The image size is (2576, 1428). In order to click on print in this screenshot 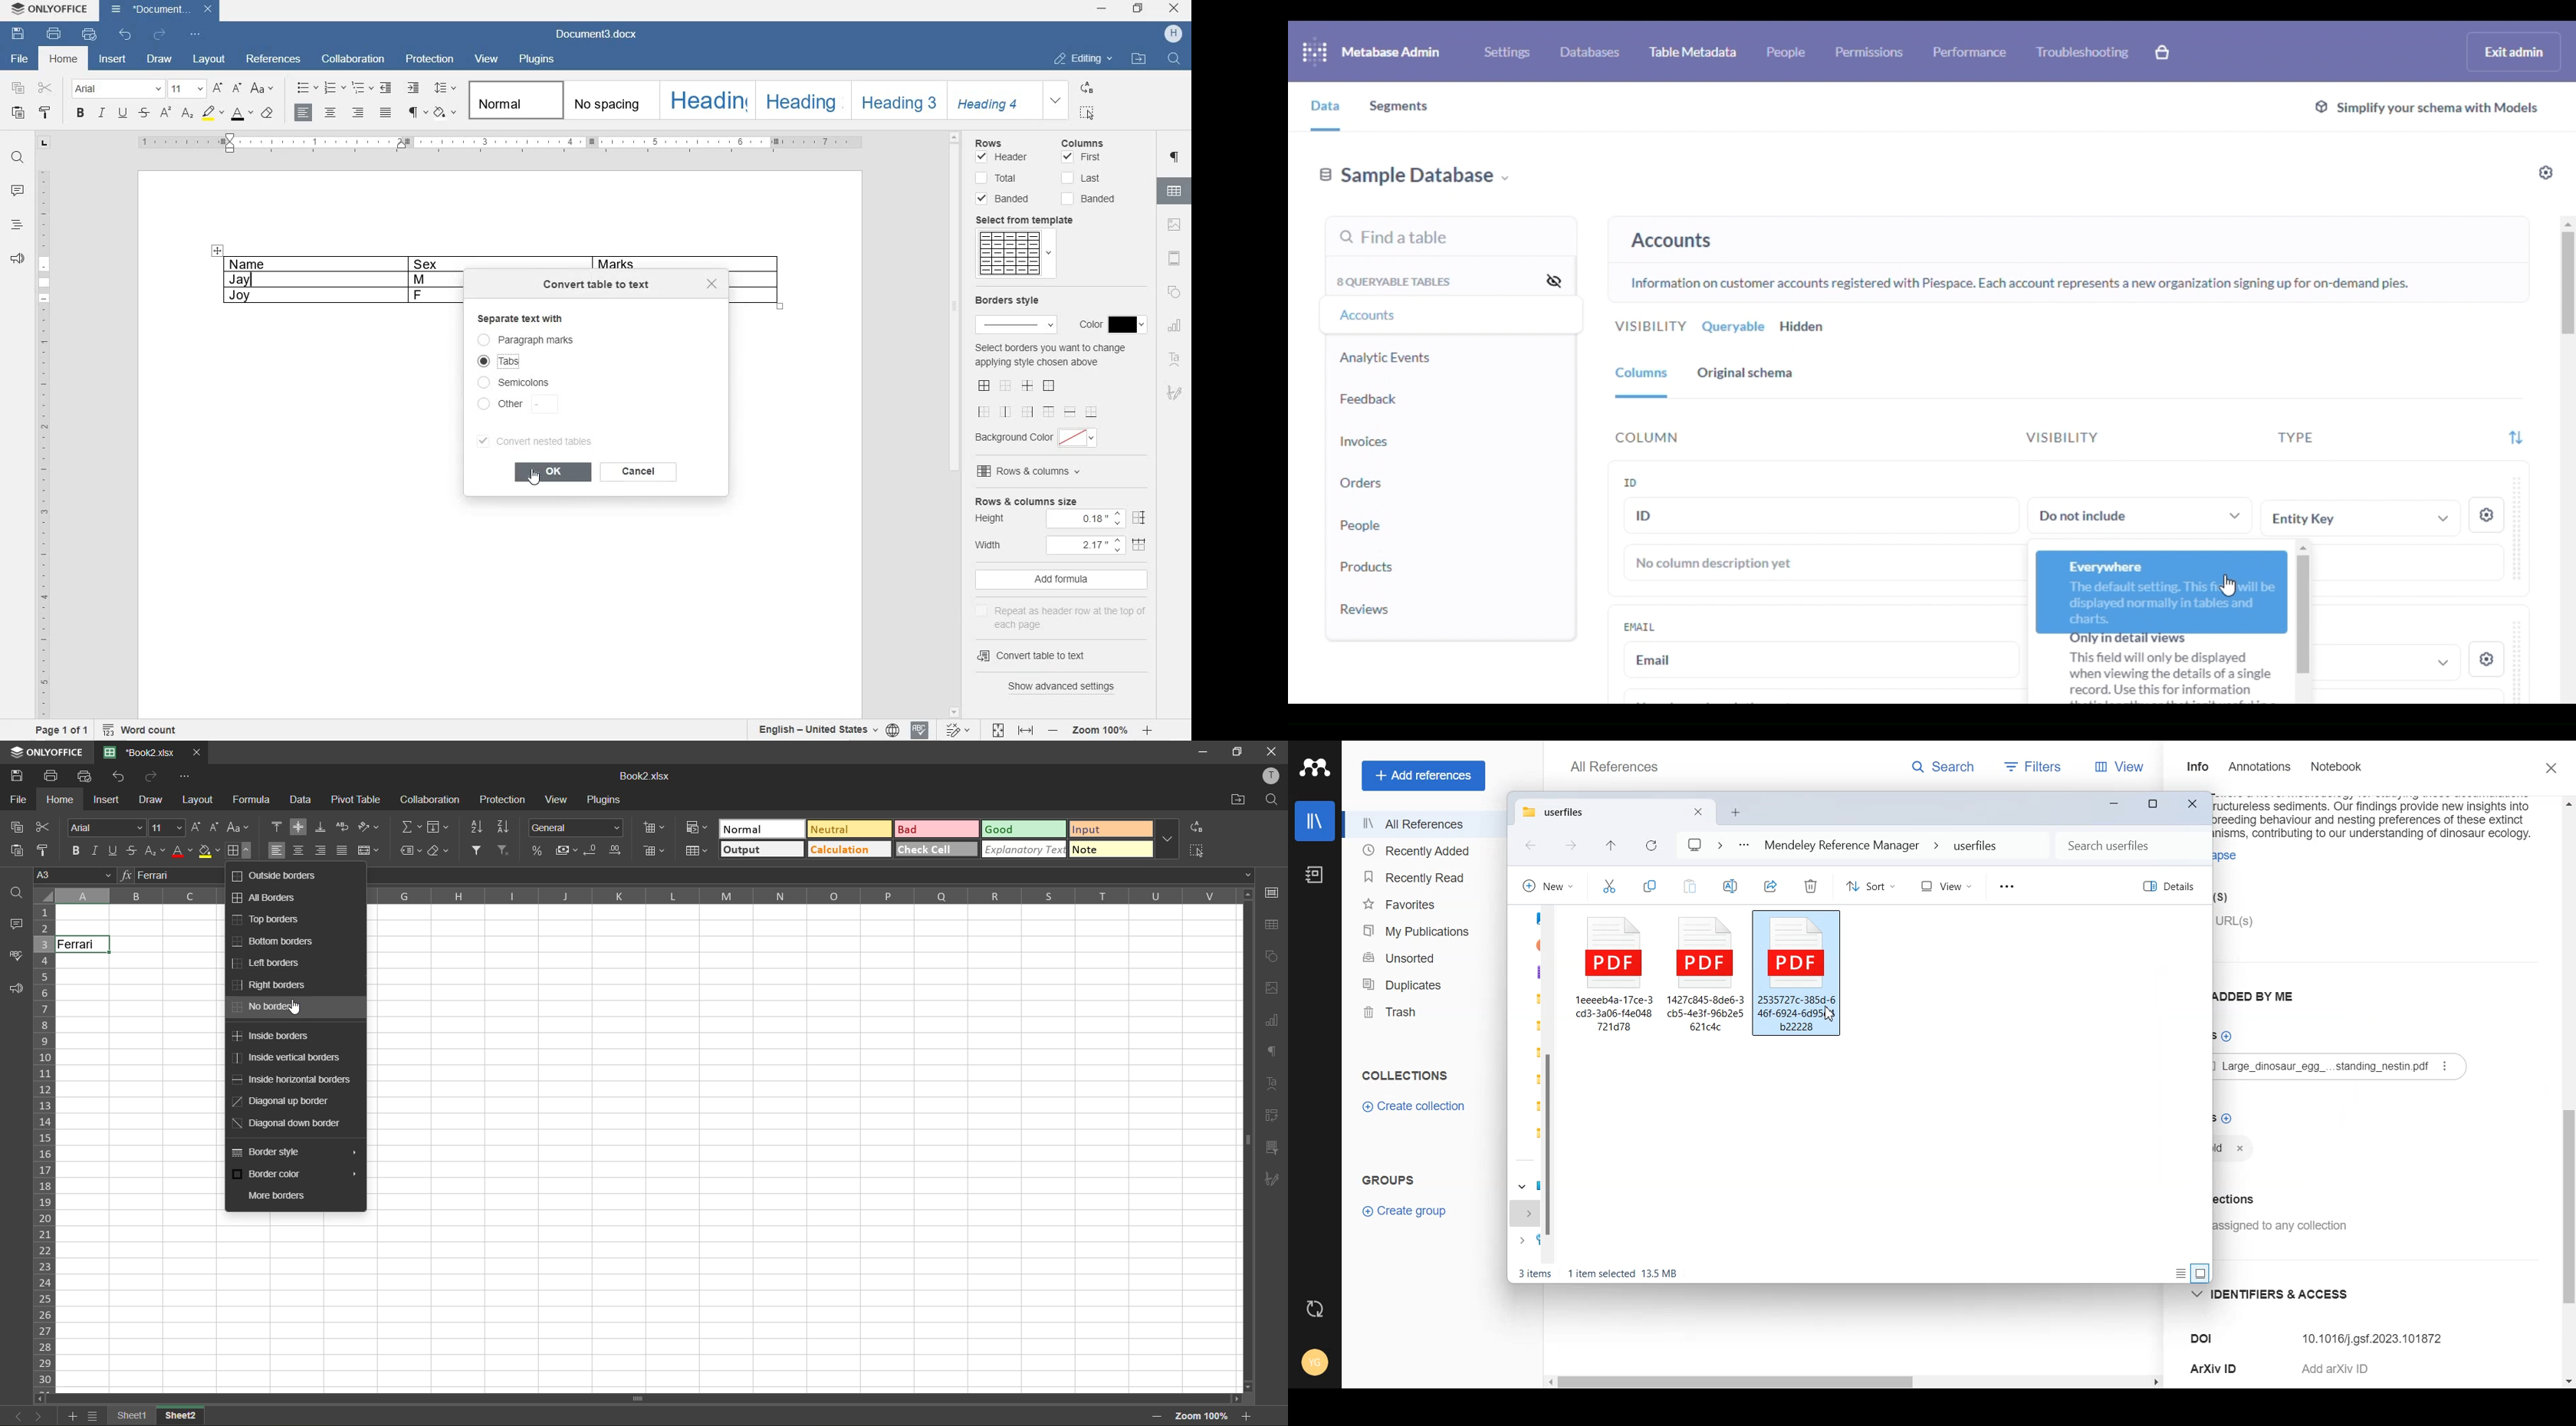, I will do `click(50, 776)`.